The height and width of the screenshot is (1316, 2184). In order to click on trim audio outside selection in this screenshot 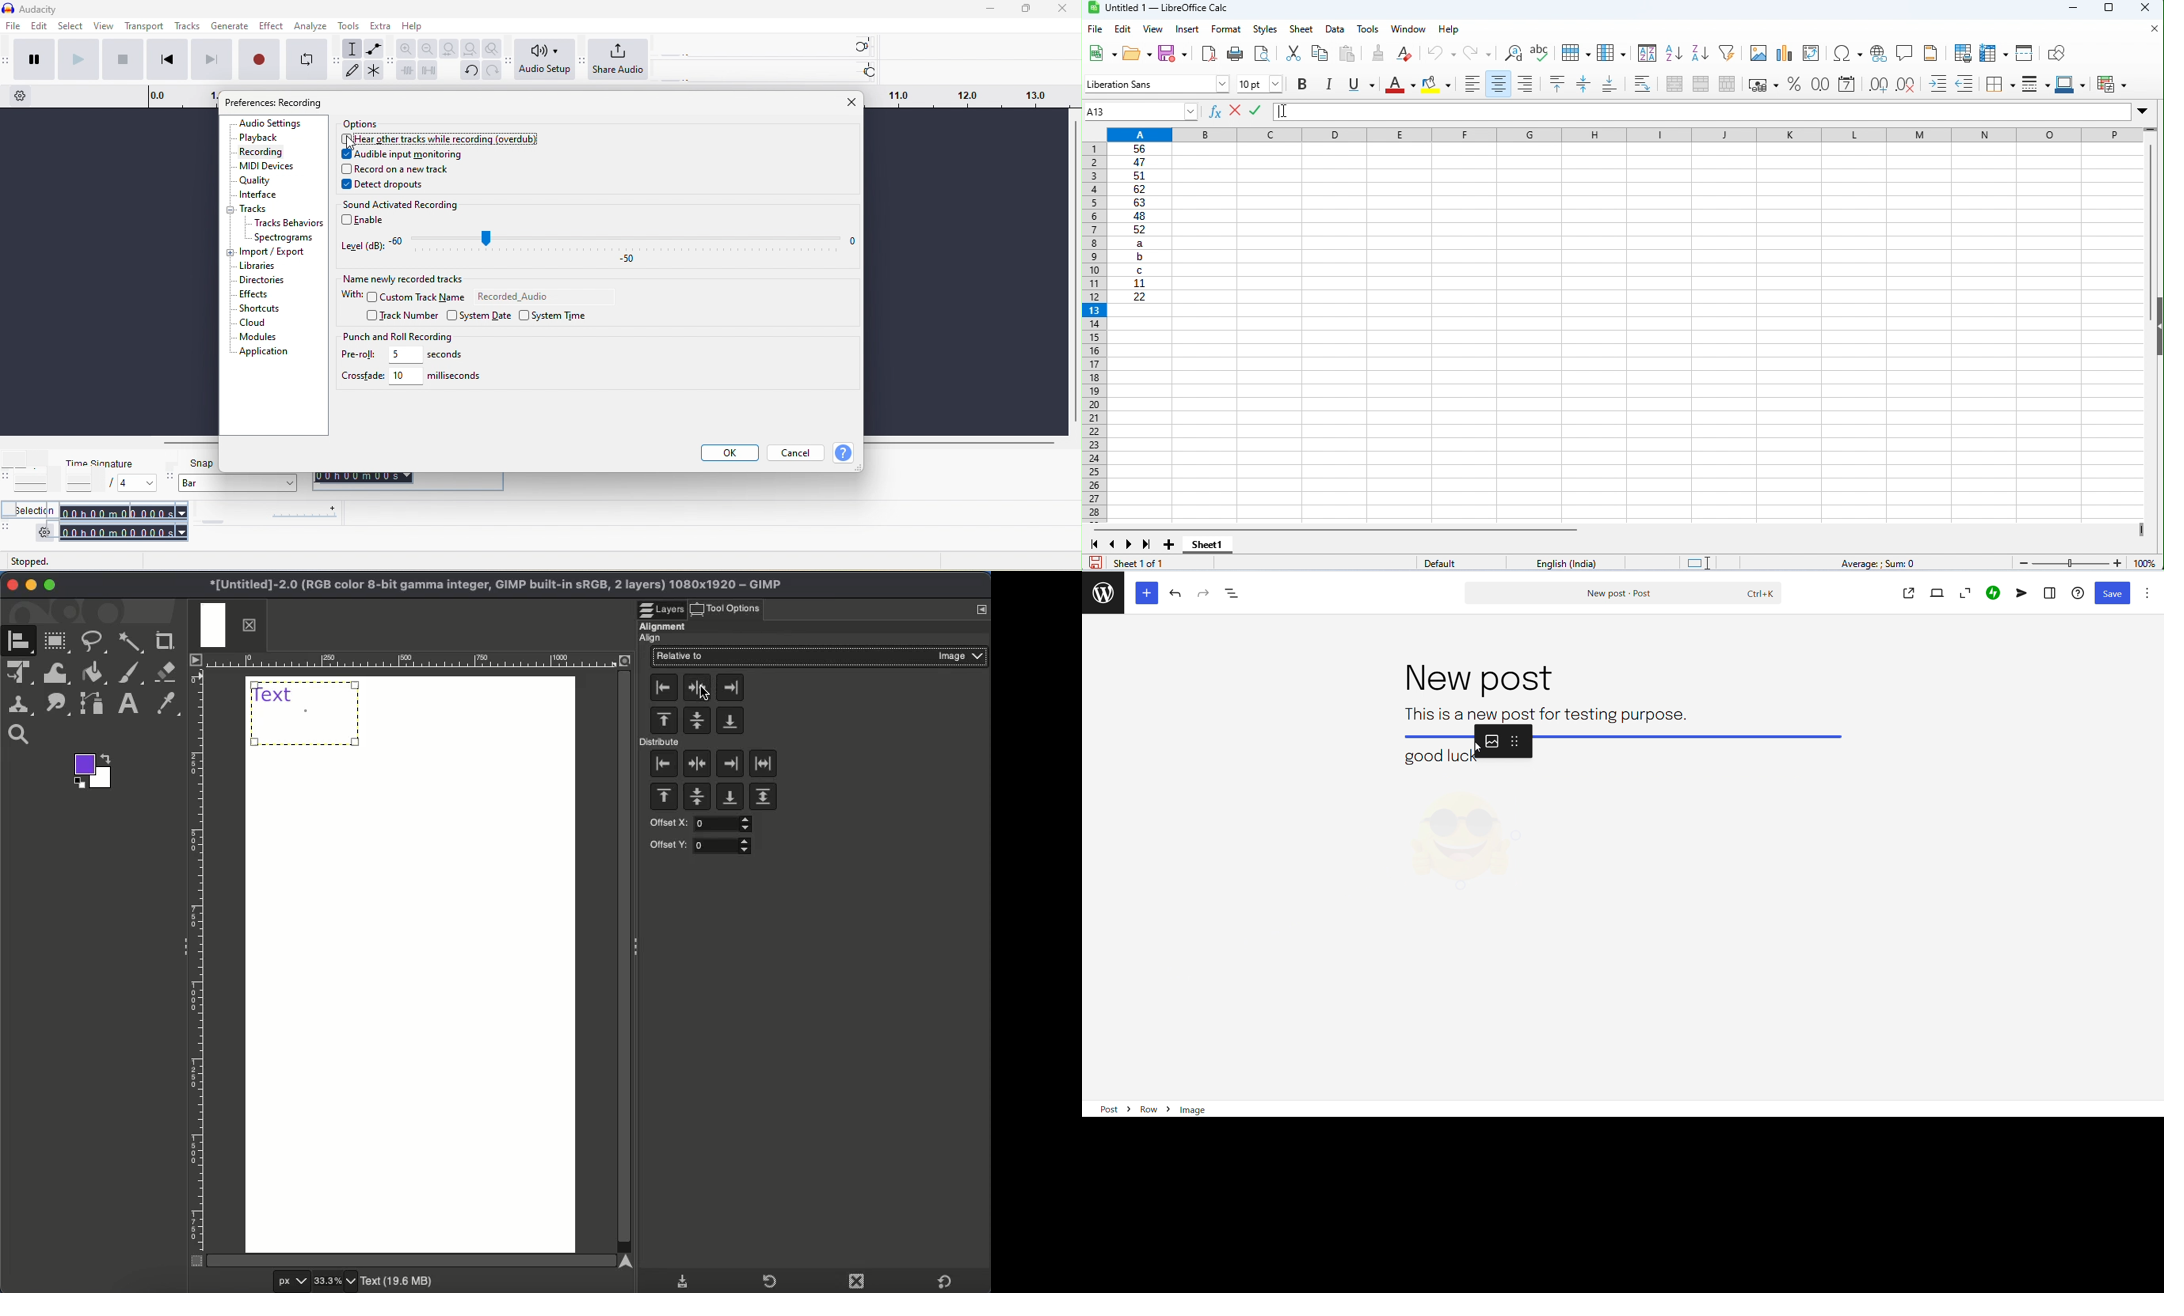, I will do `click(407, 71)`.